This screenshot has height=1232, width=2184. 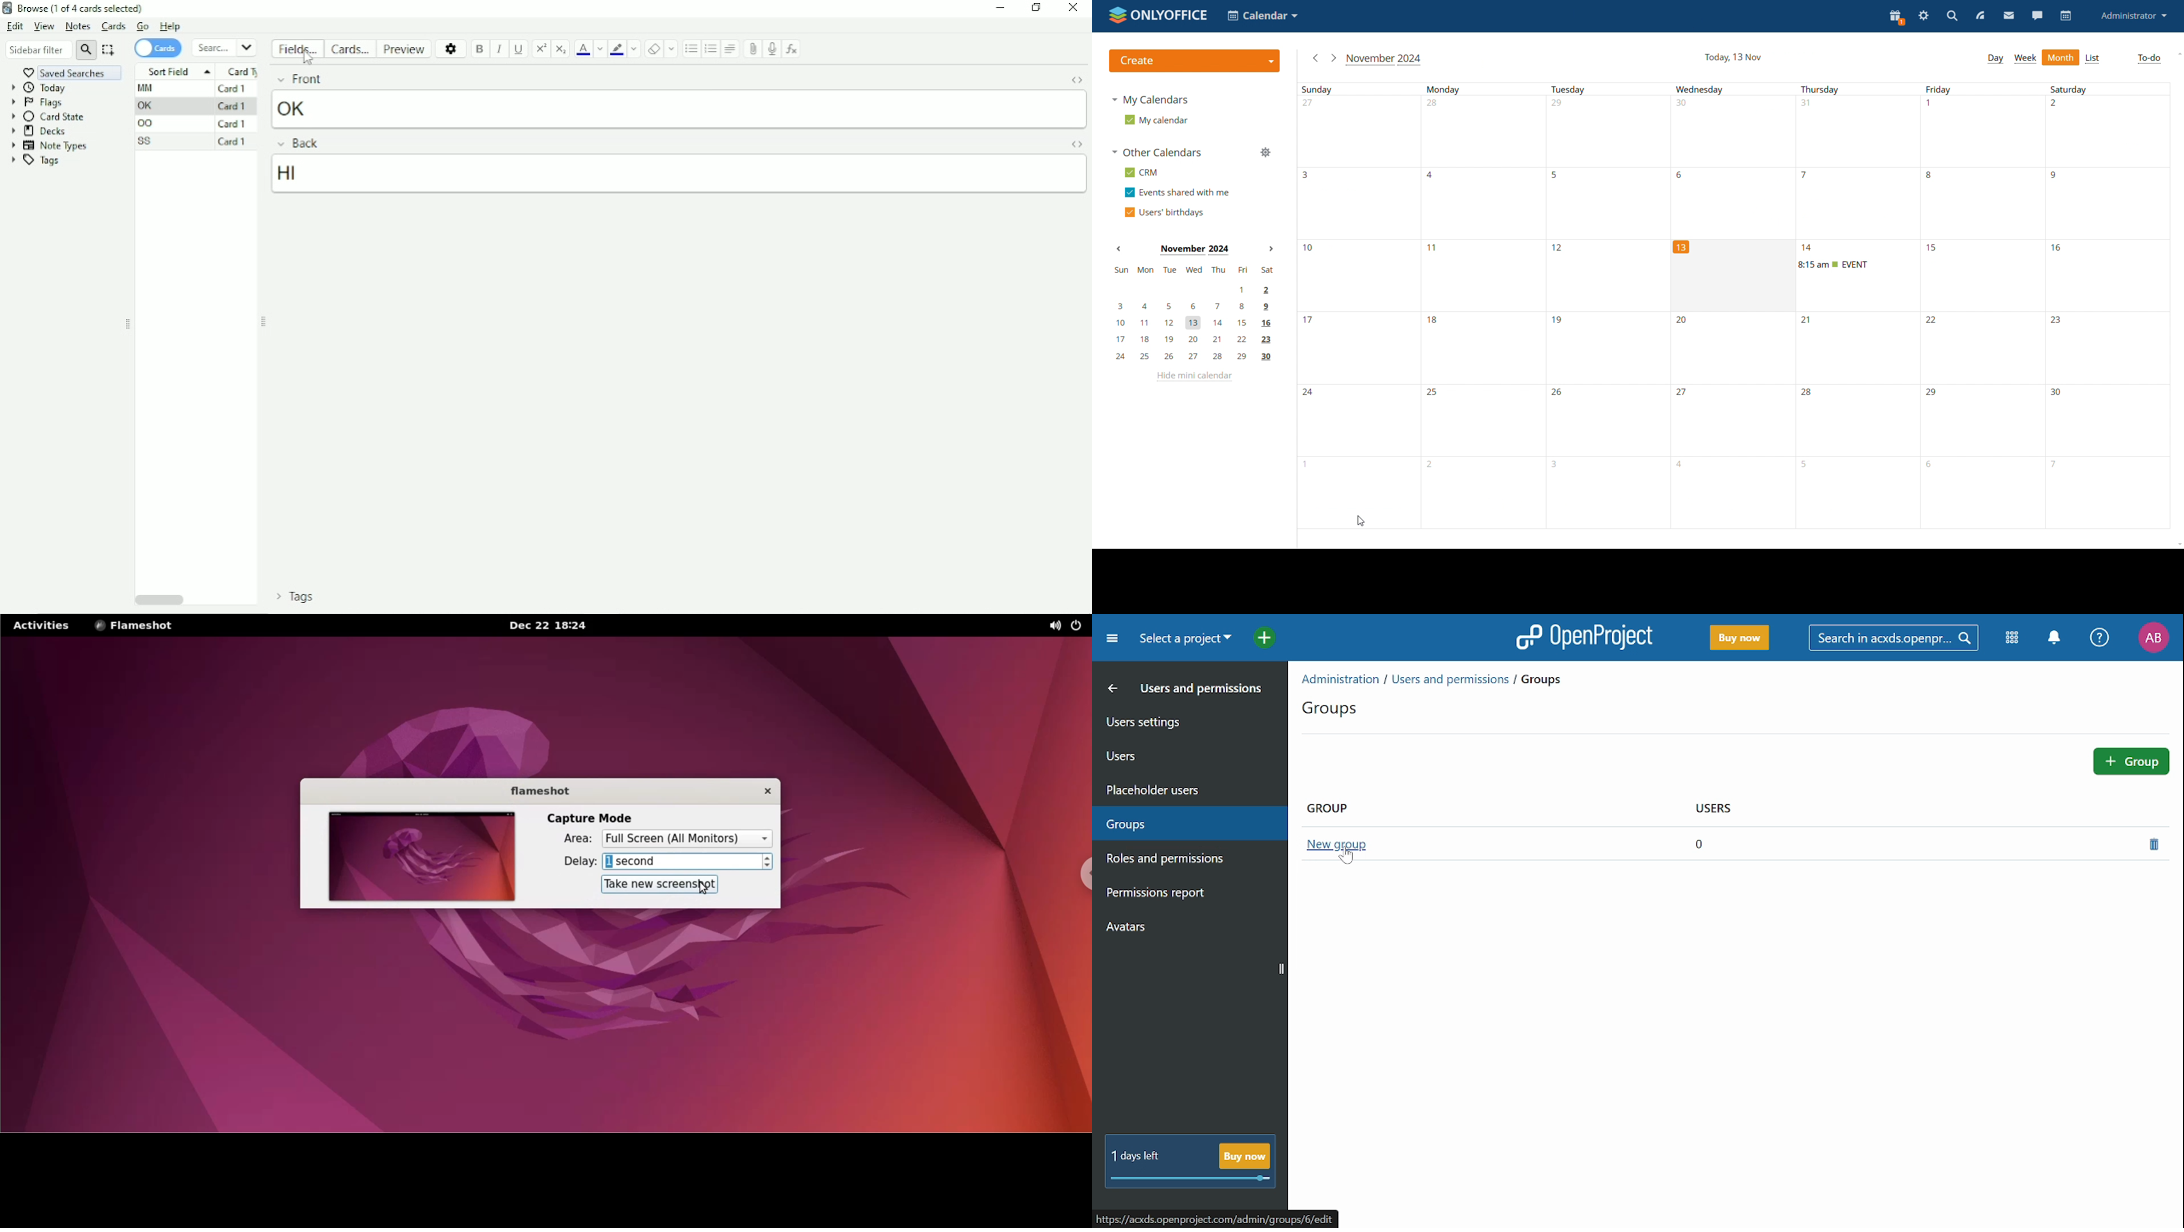 I want to click on 3, 4, 5, 6, 7, 8, 9, so click(x=1190, y=306).